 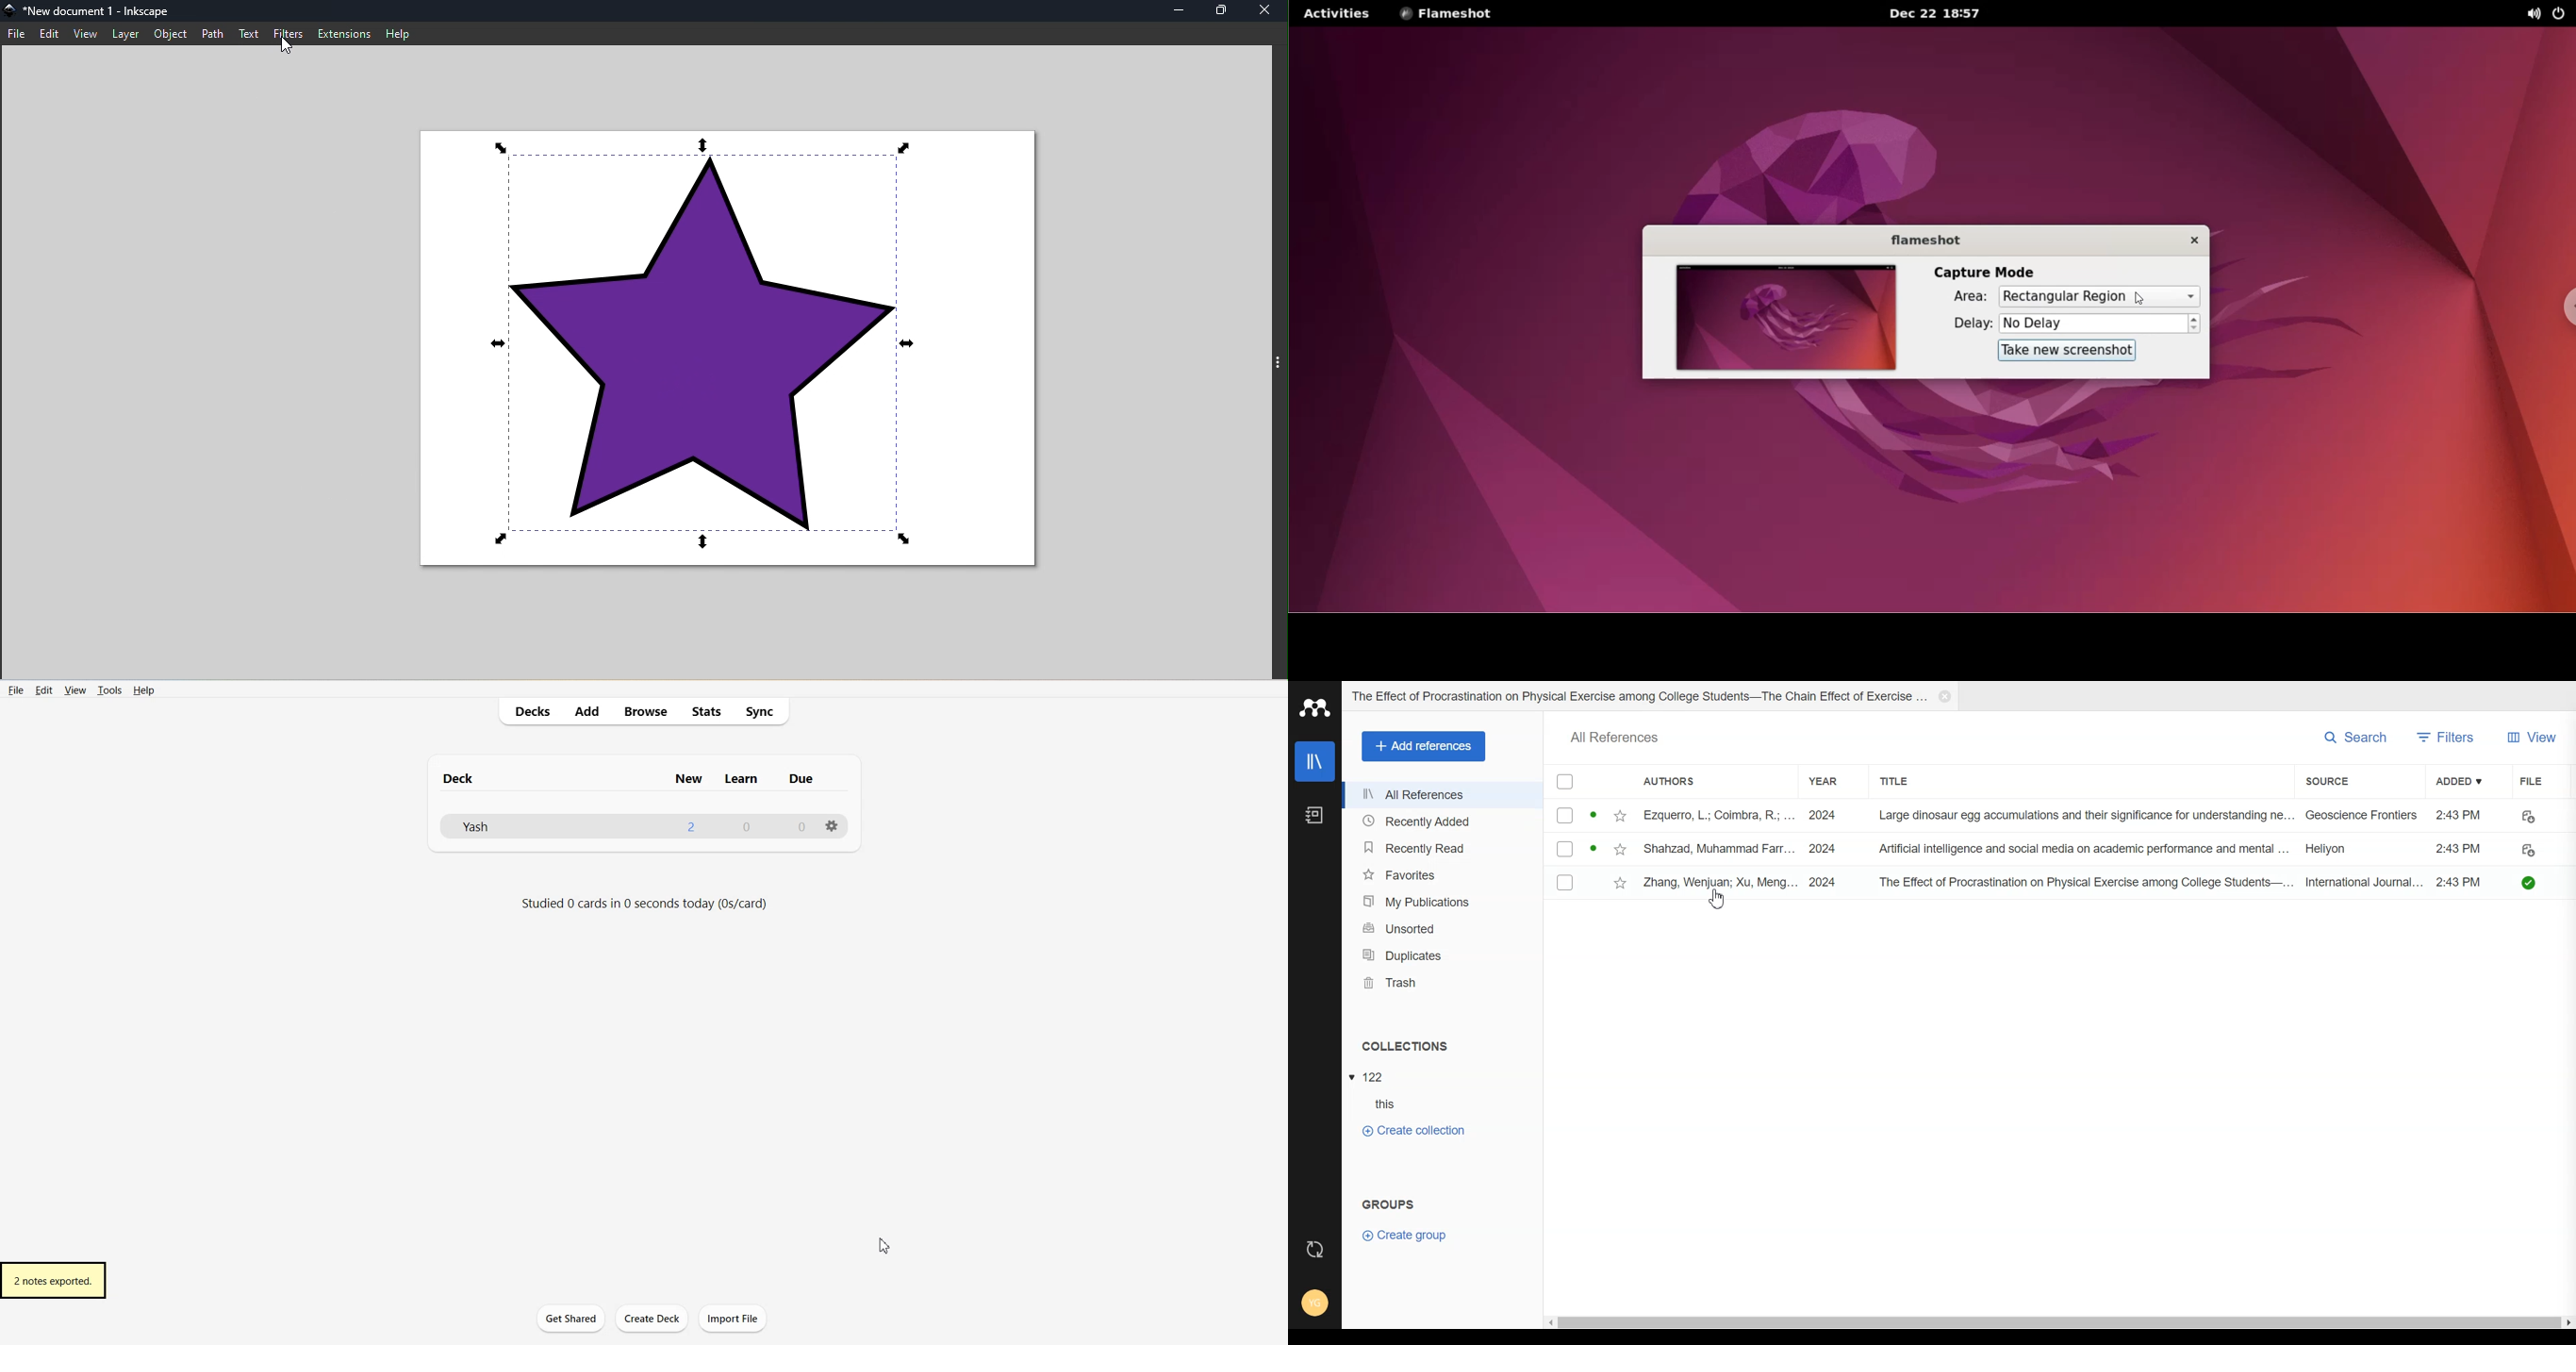 I want to click on File name, so click(x=96, y=10).